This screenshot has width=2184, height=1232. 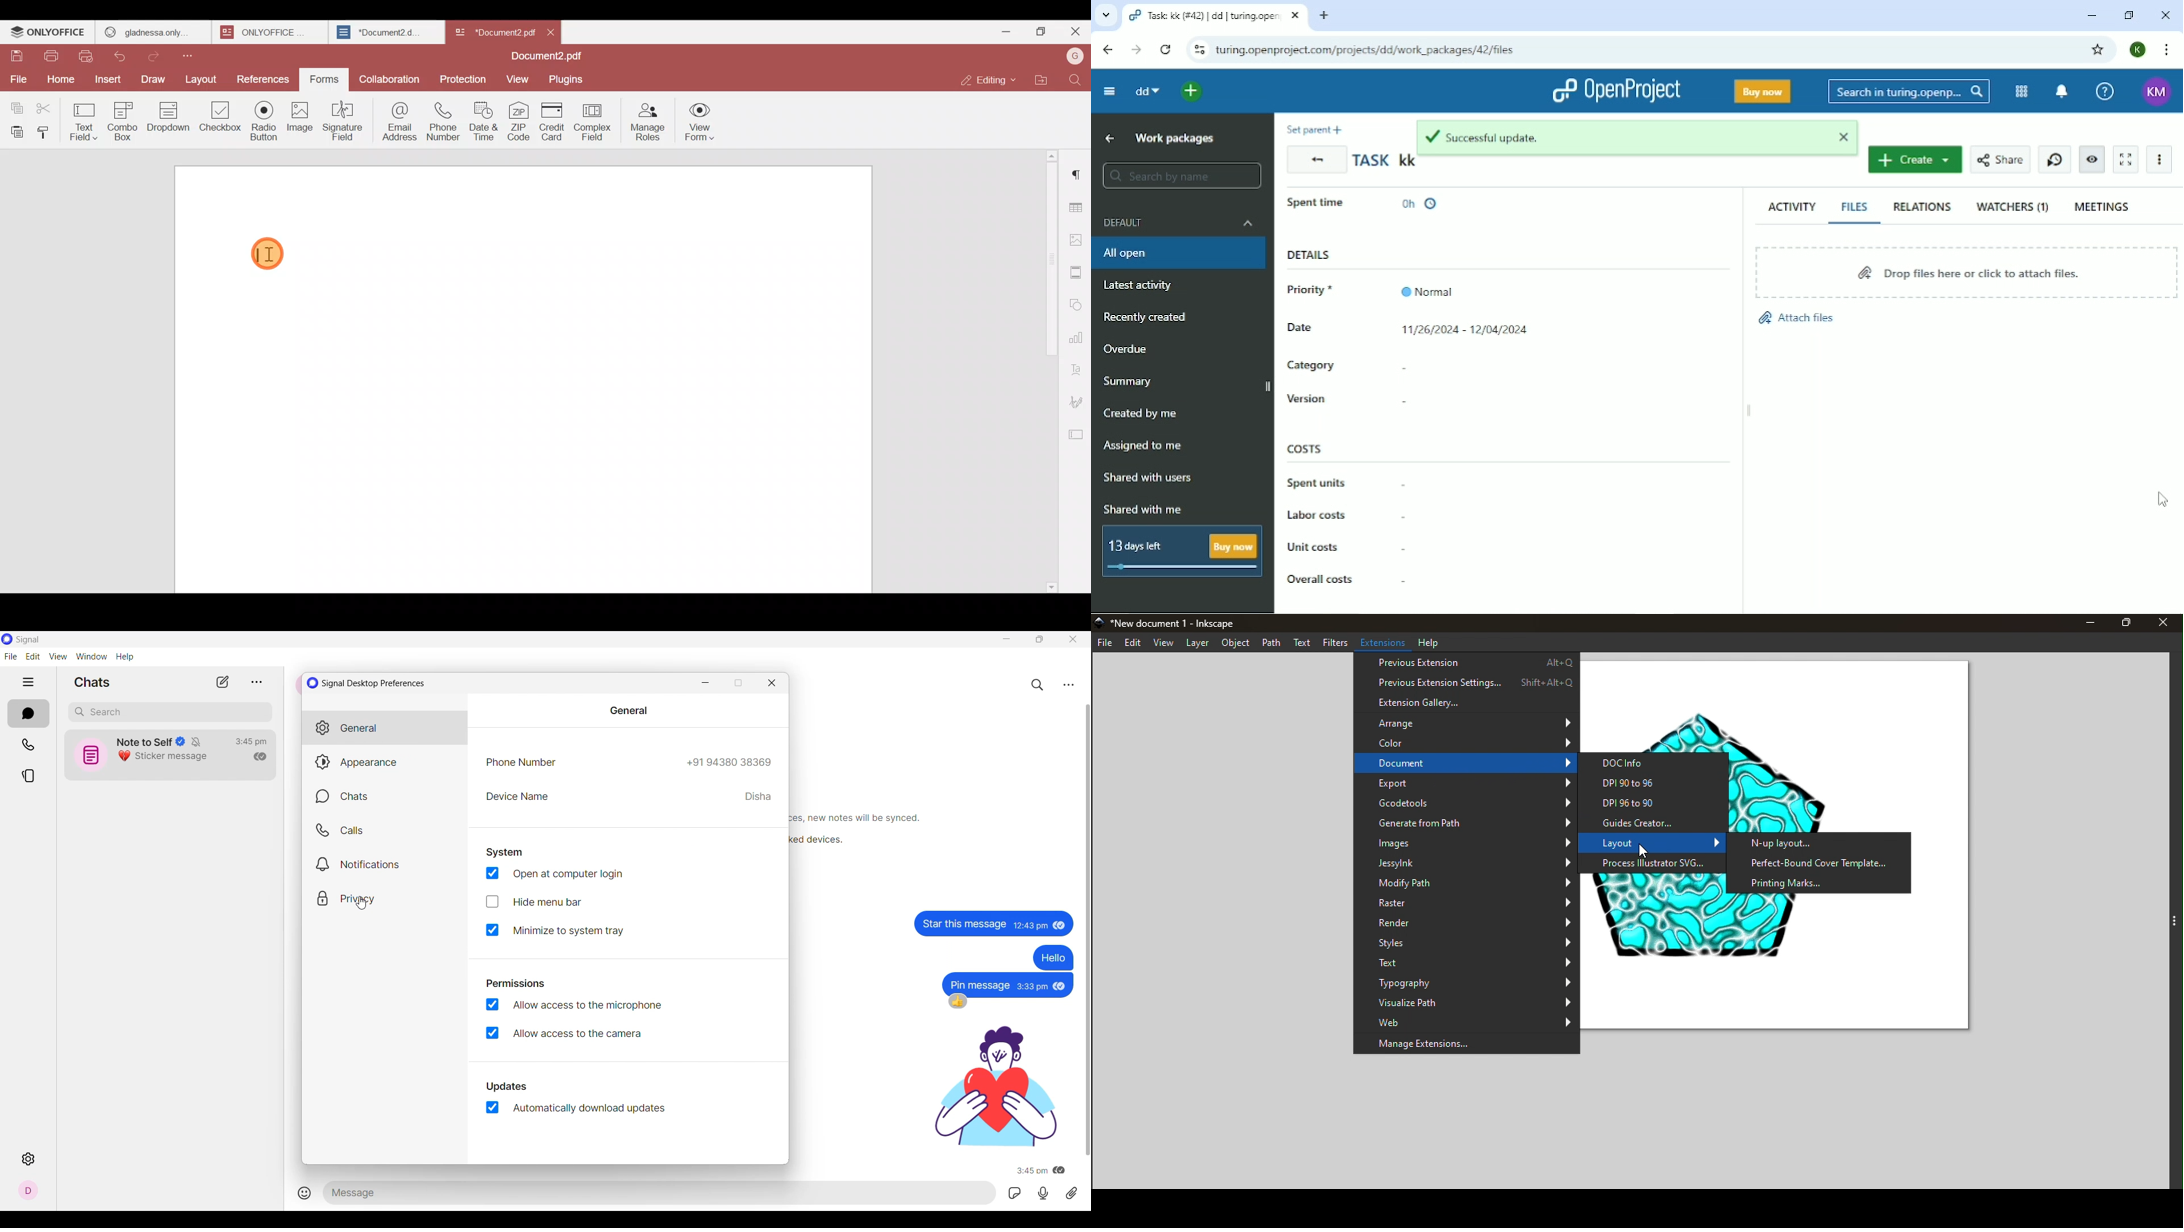 I want to click on Appearance settings, so click(x=385, y=762).